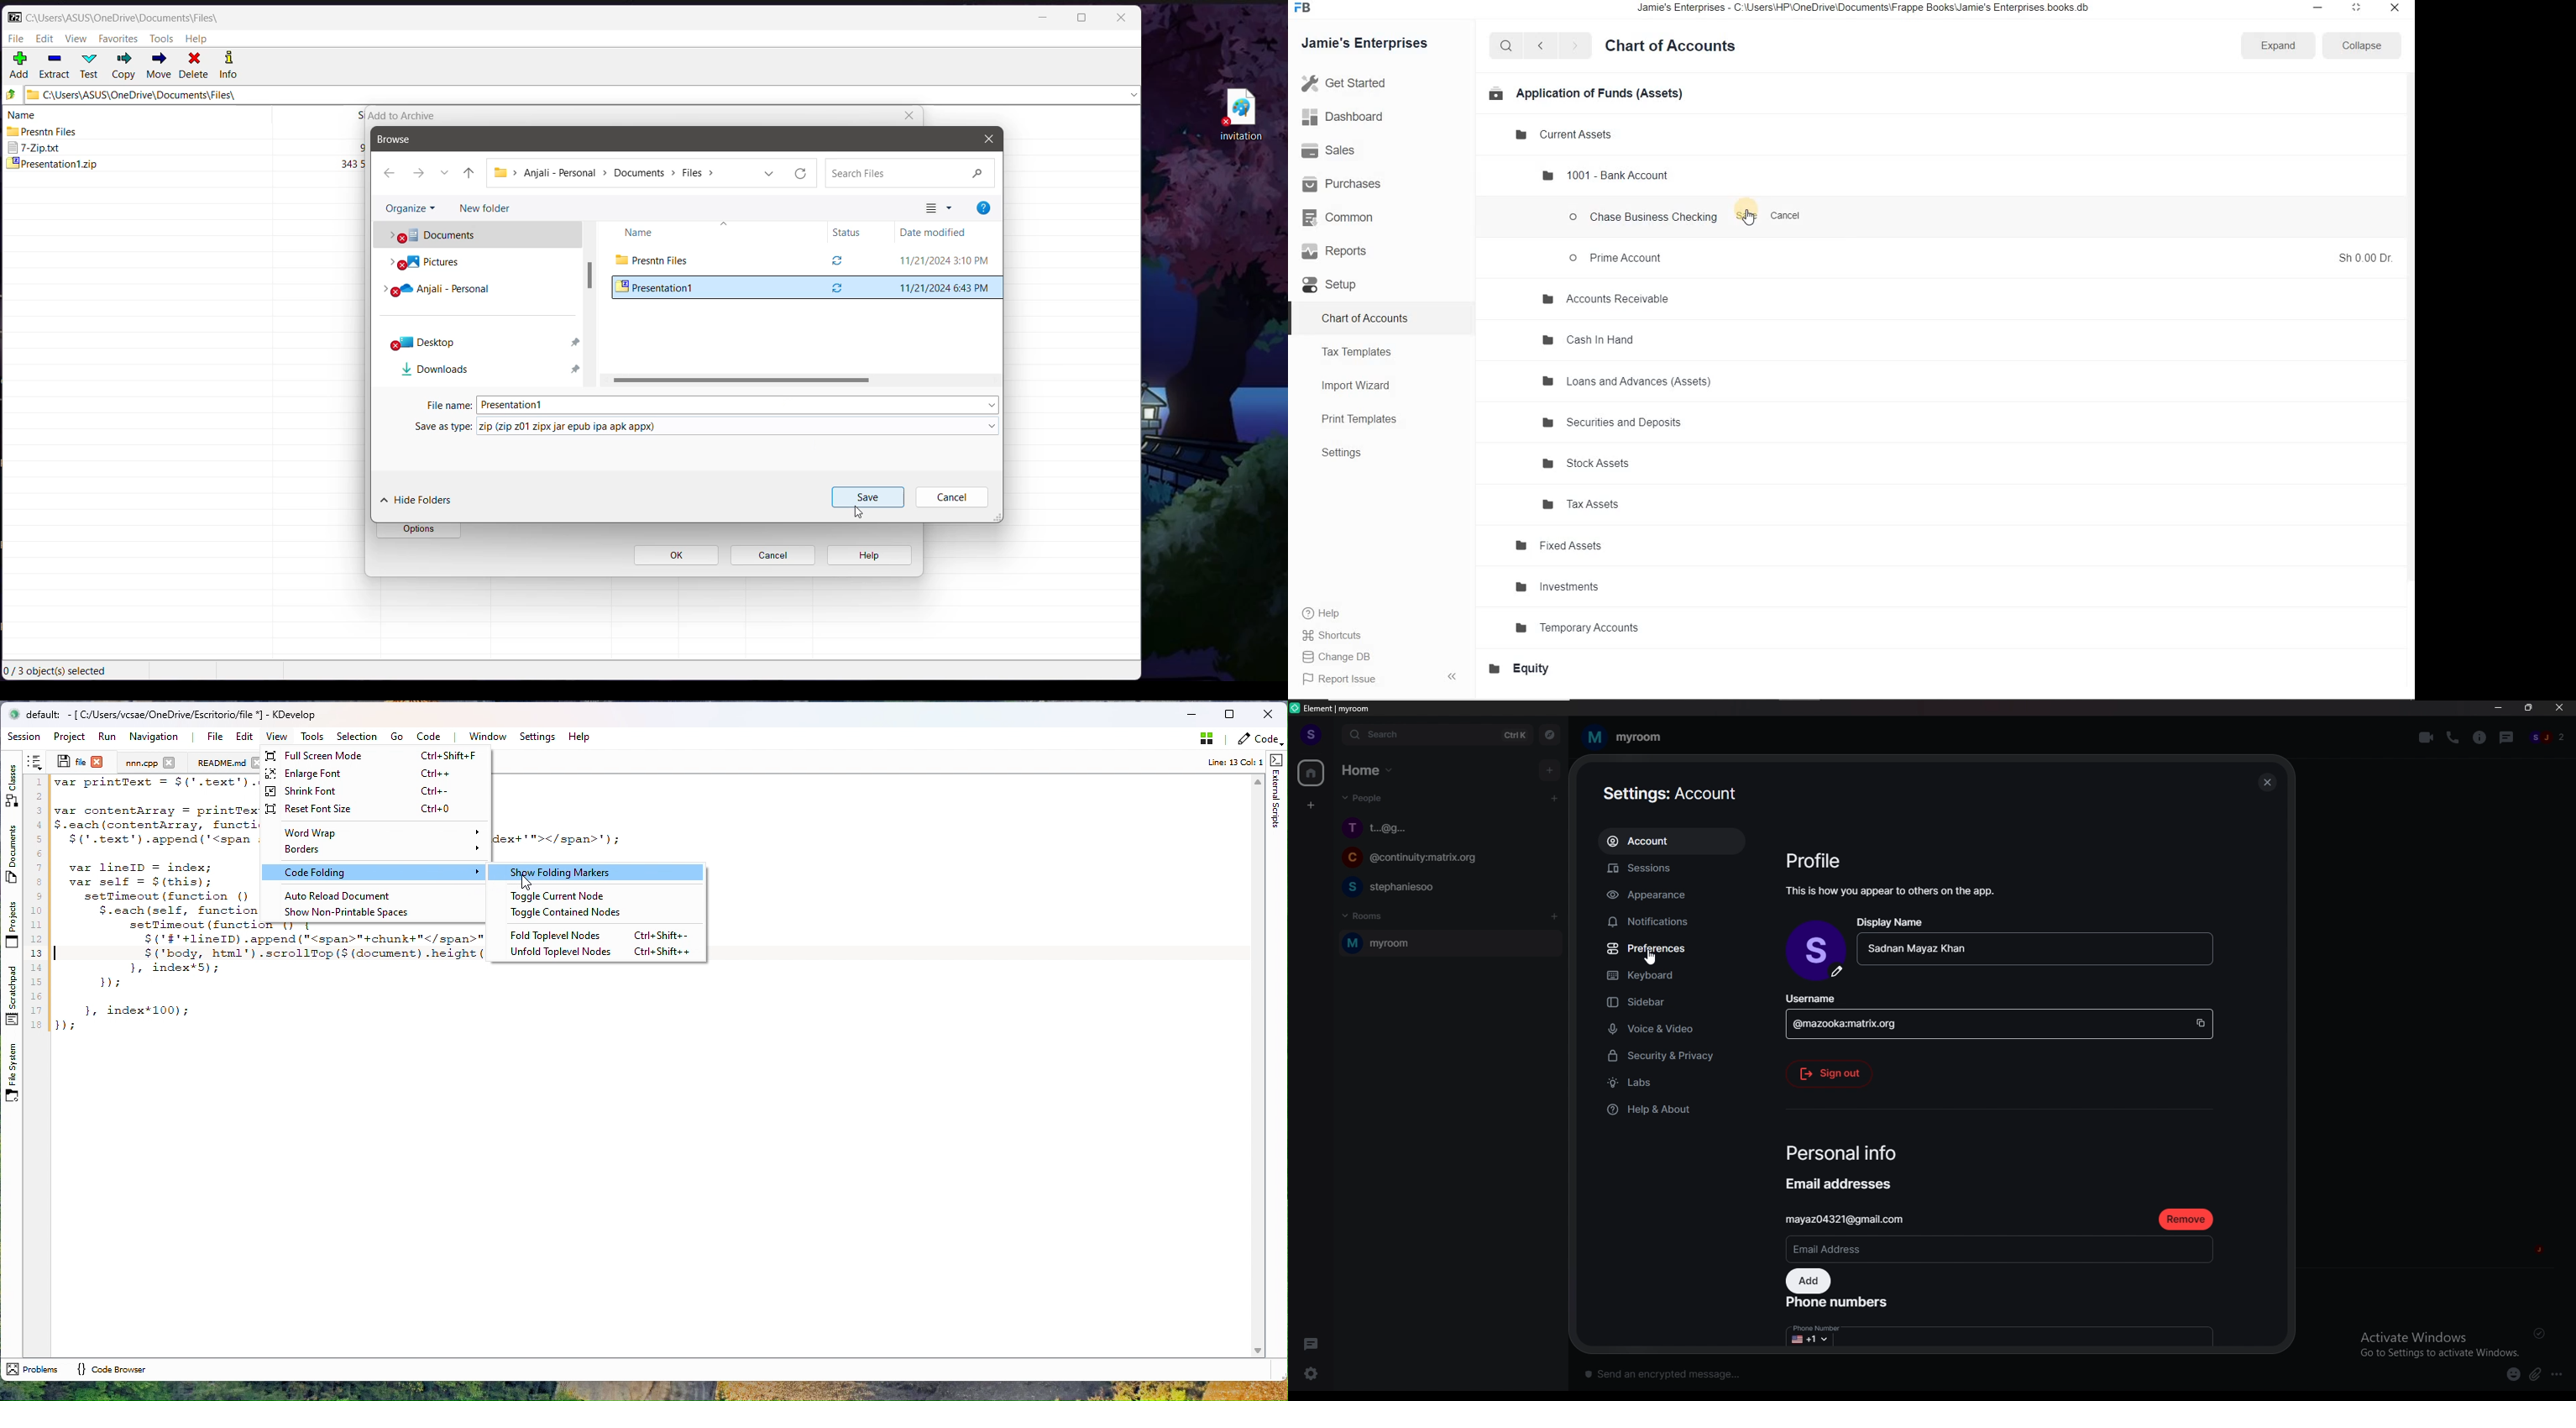 This screenshot has width=2576, height=1428. Describe the element at coordinates (1506, 46) in the screenshot. I see `search` at that location.